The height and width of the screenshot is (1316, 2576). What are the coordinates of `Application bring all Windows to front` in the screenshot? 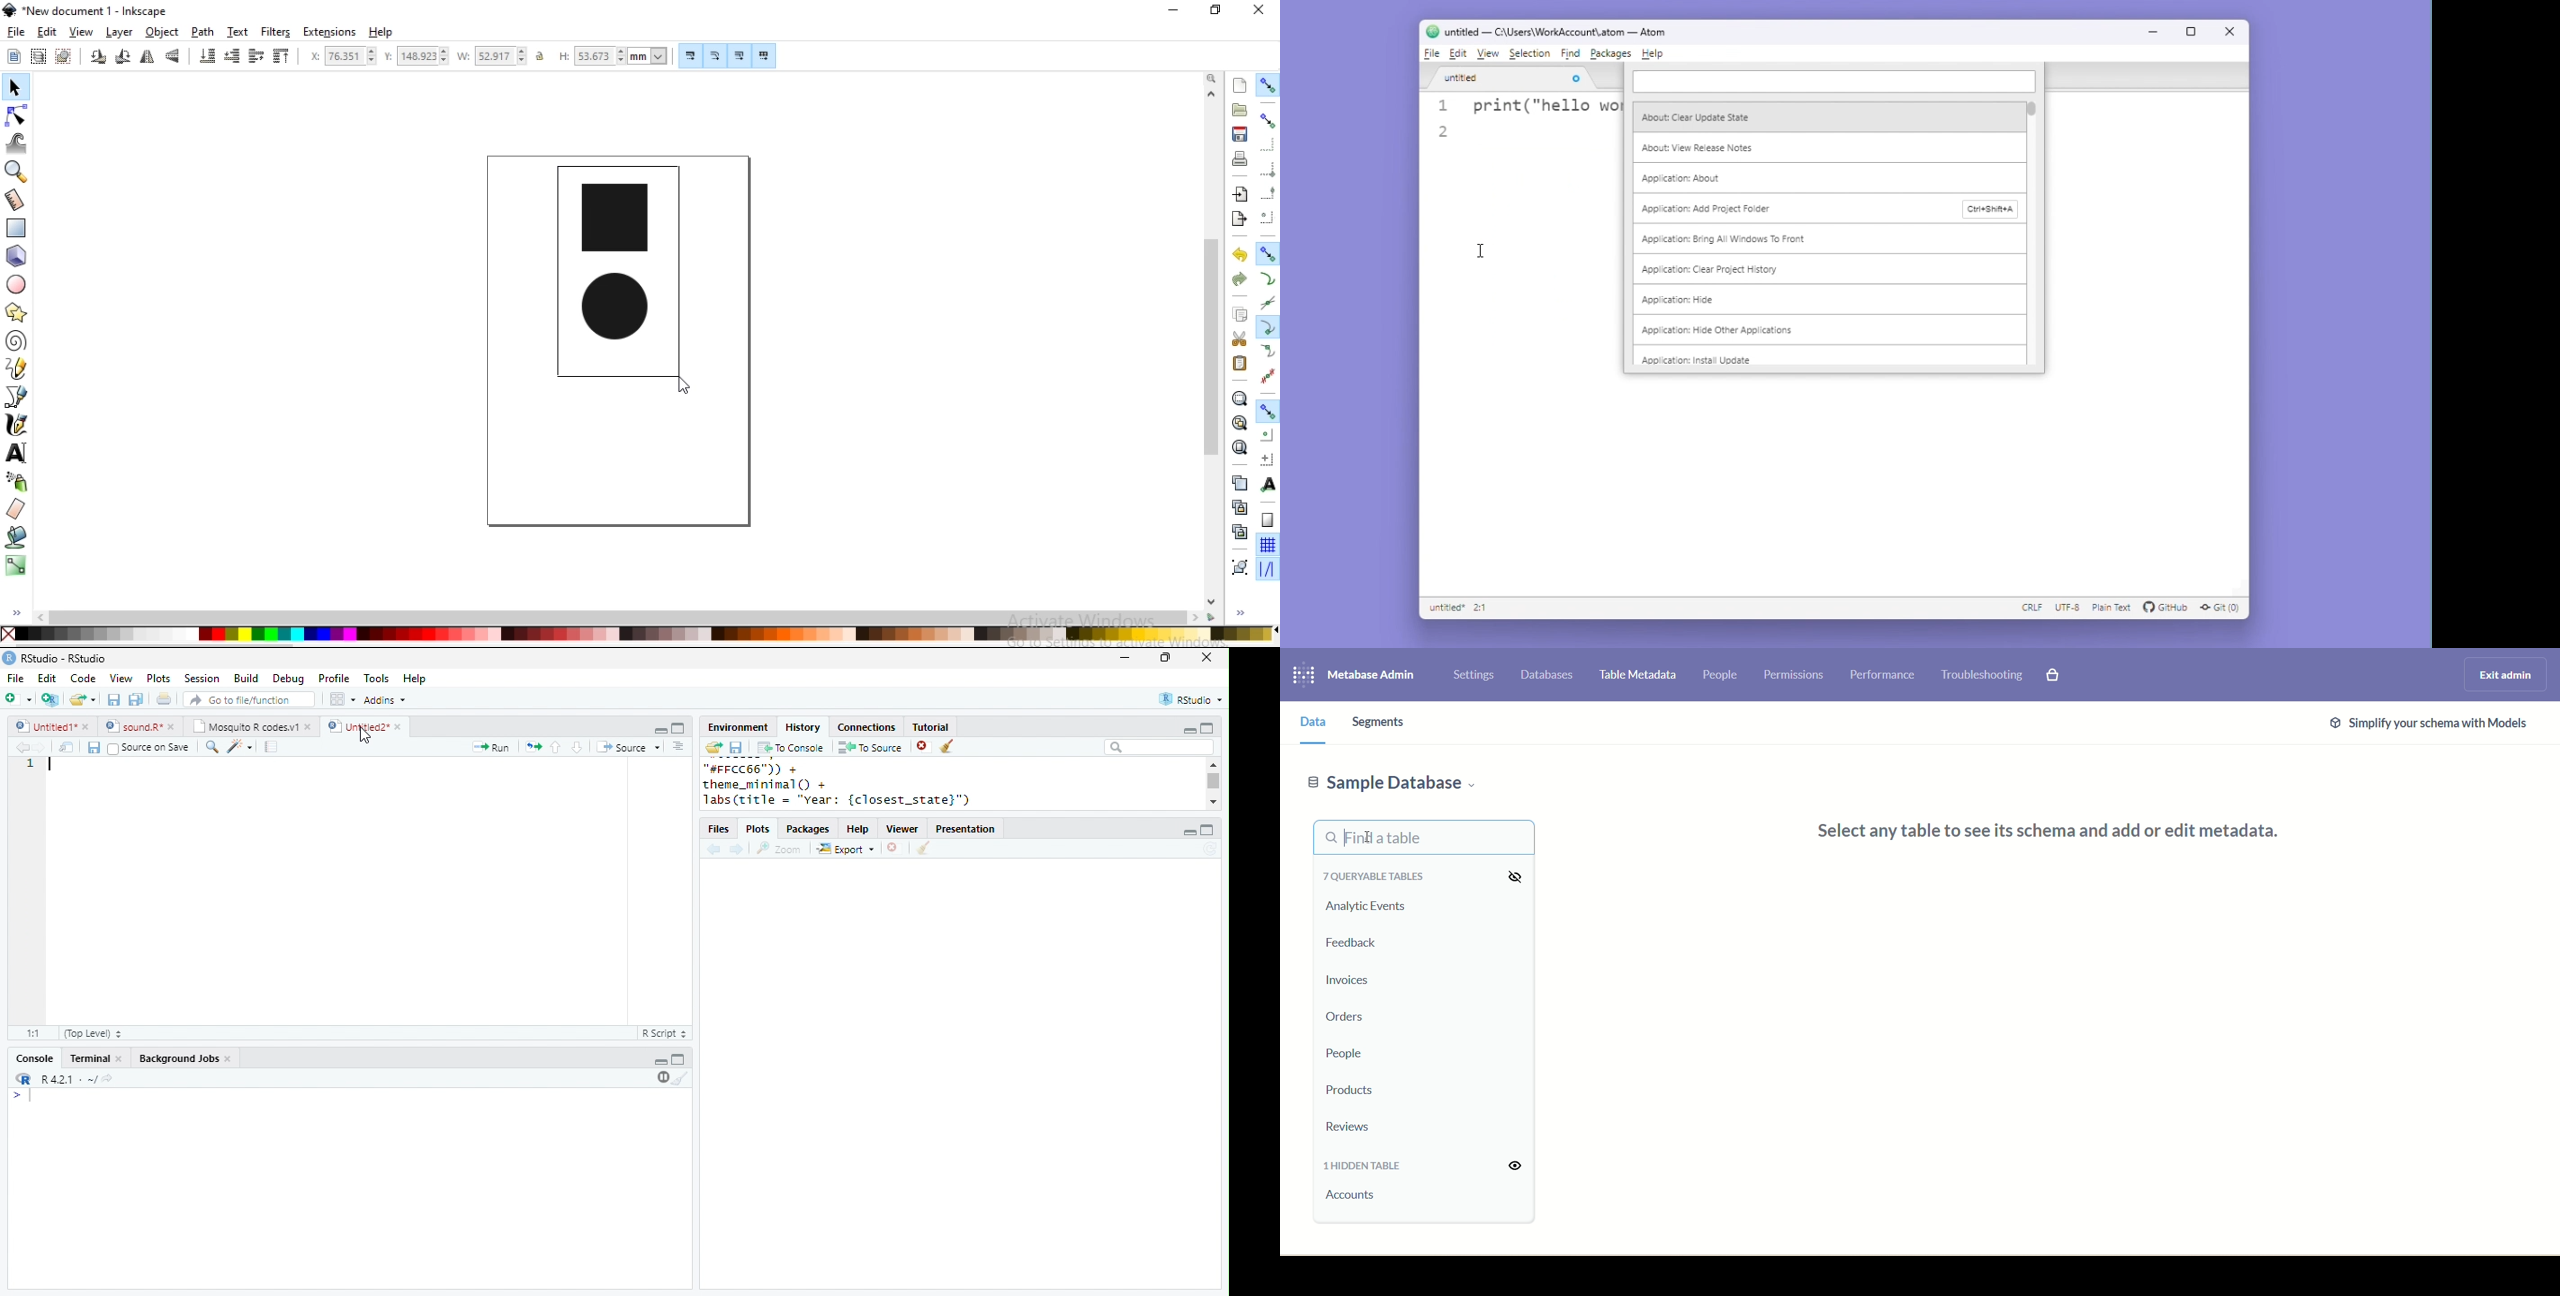 It's located at (1724, 238).